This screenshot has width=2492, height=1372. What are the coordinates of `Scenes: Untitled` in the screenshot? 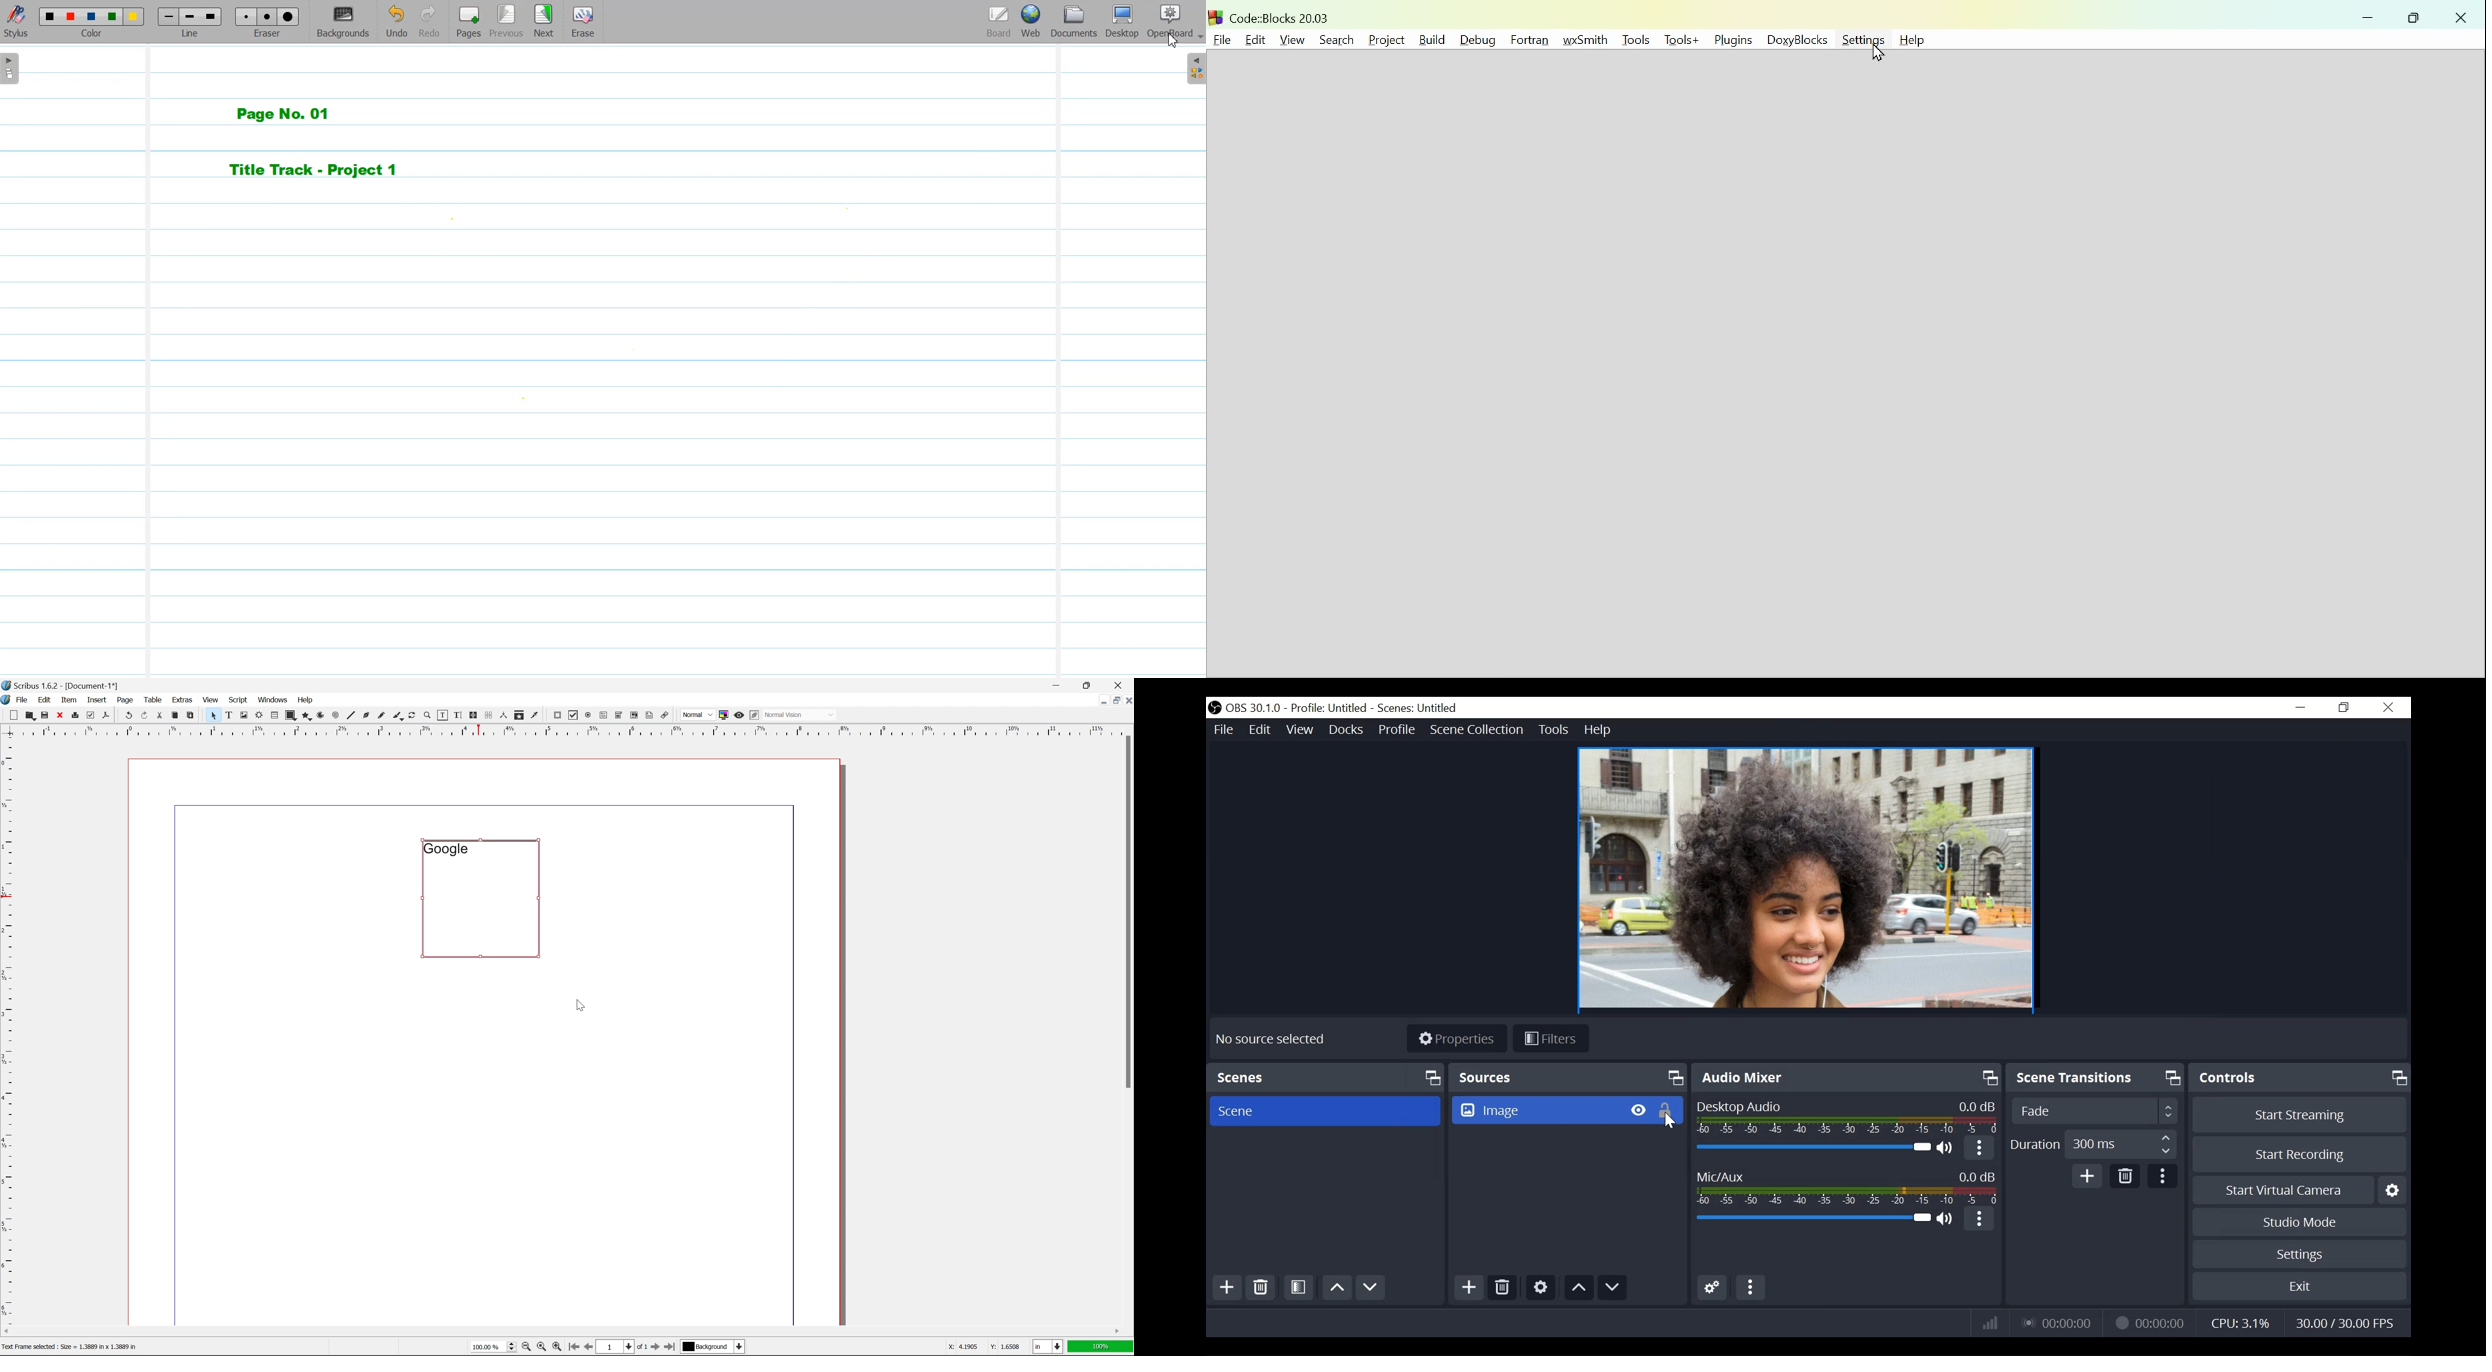 It's located at (1419, 708).